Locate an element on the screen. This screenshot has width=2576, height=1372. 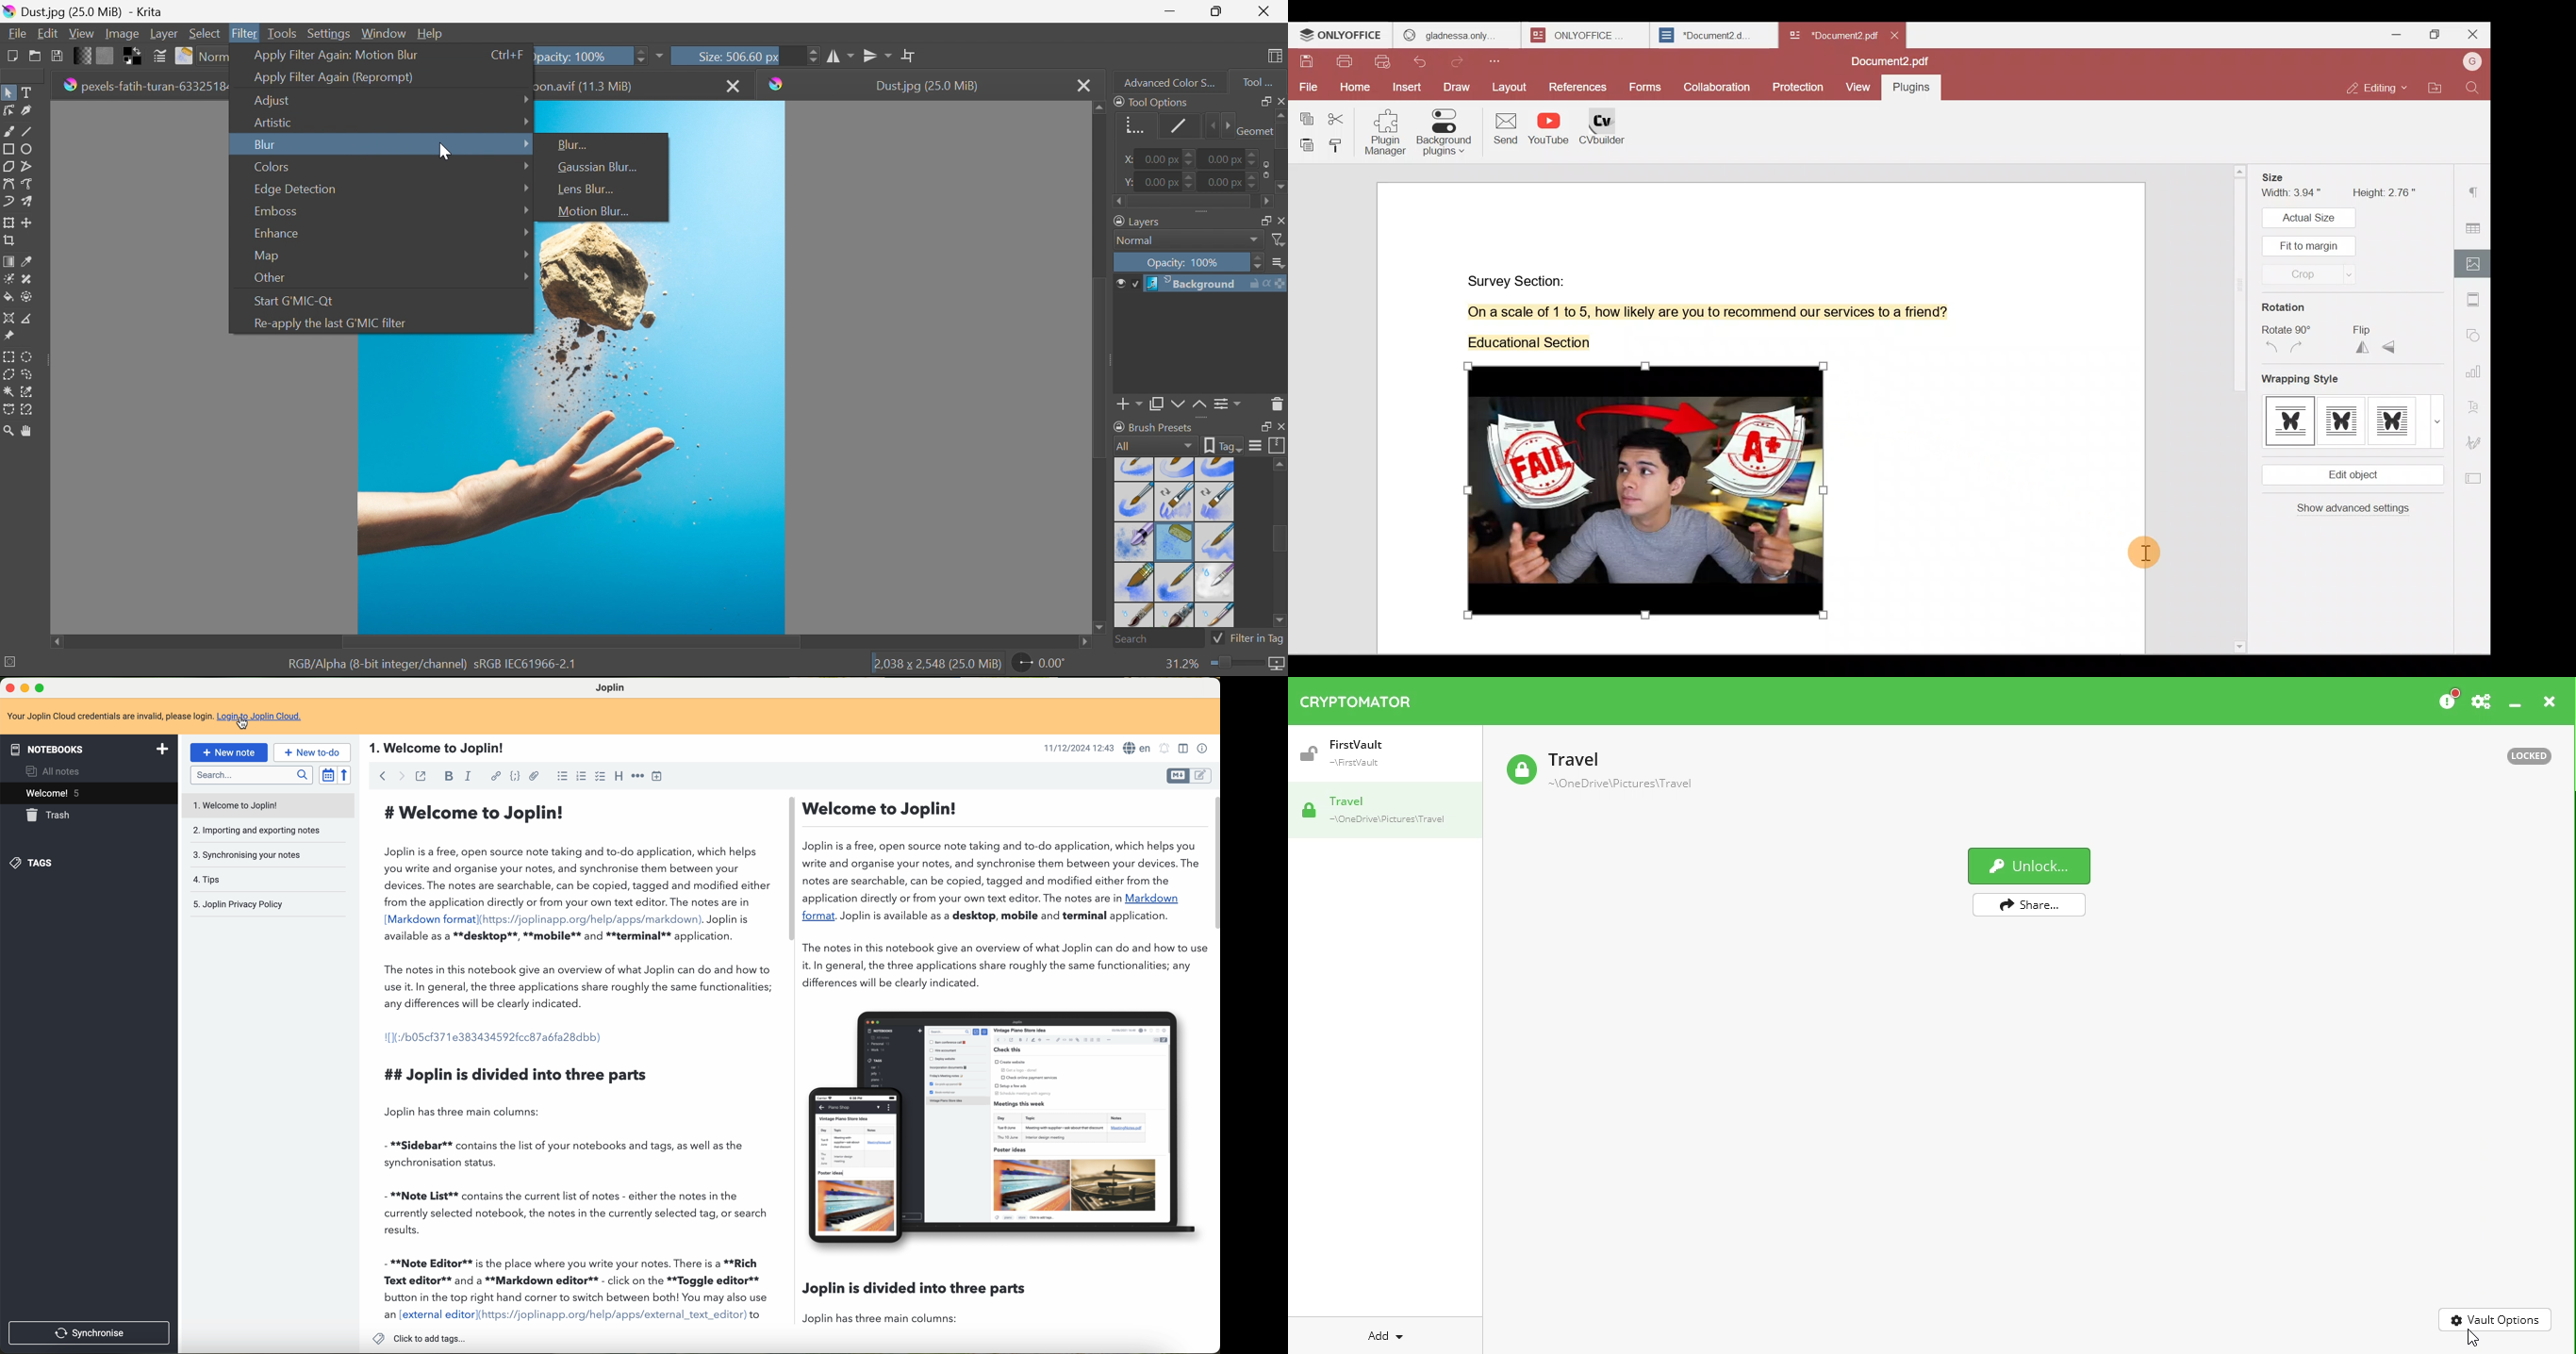
Filter is located at coordinates (1279, 240).